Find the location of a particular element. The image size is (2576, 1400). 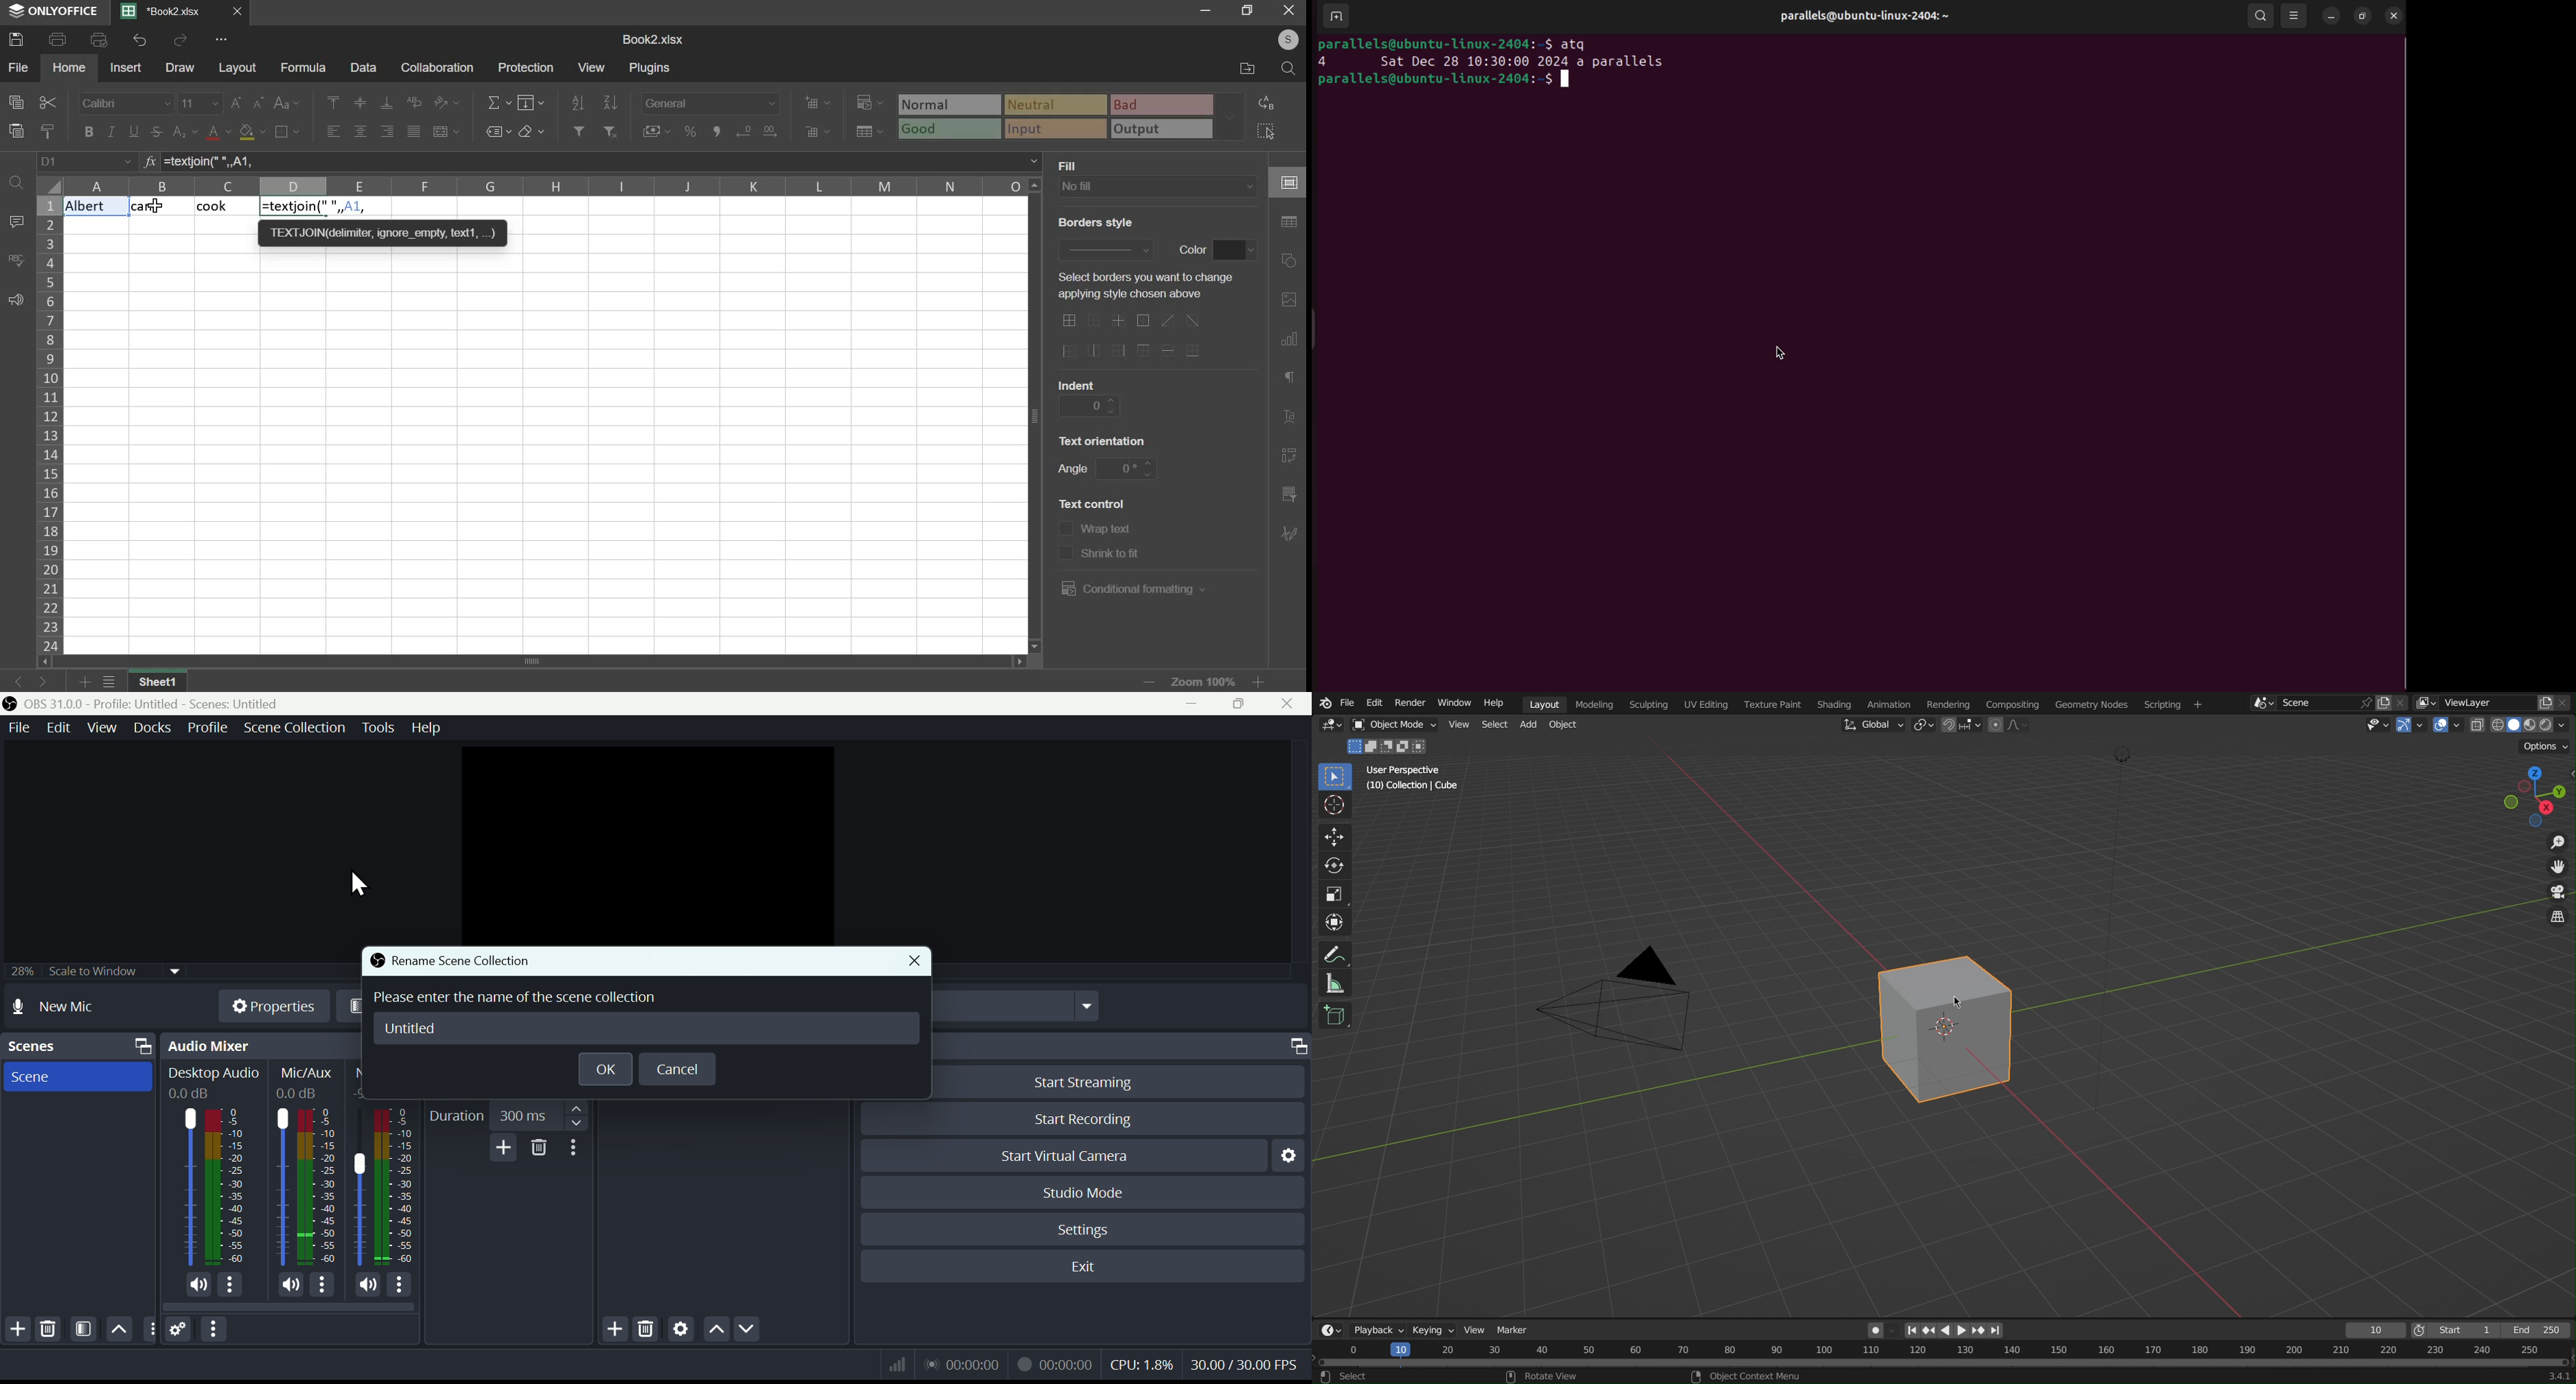

align bottom is located at coordinates (387, 103).